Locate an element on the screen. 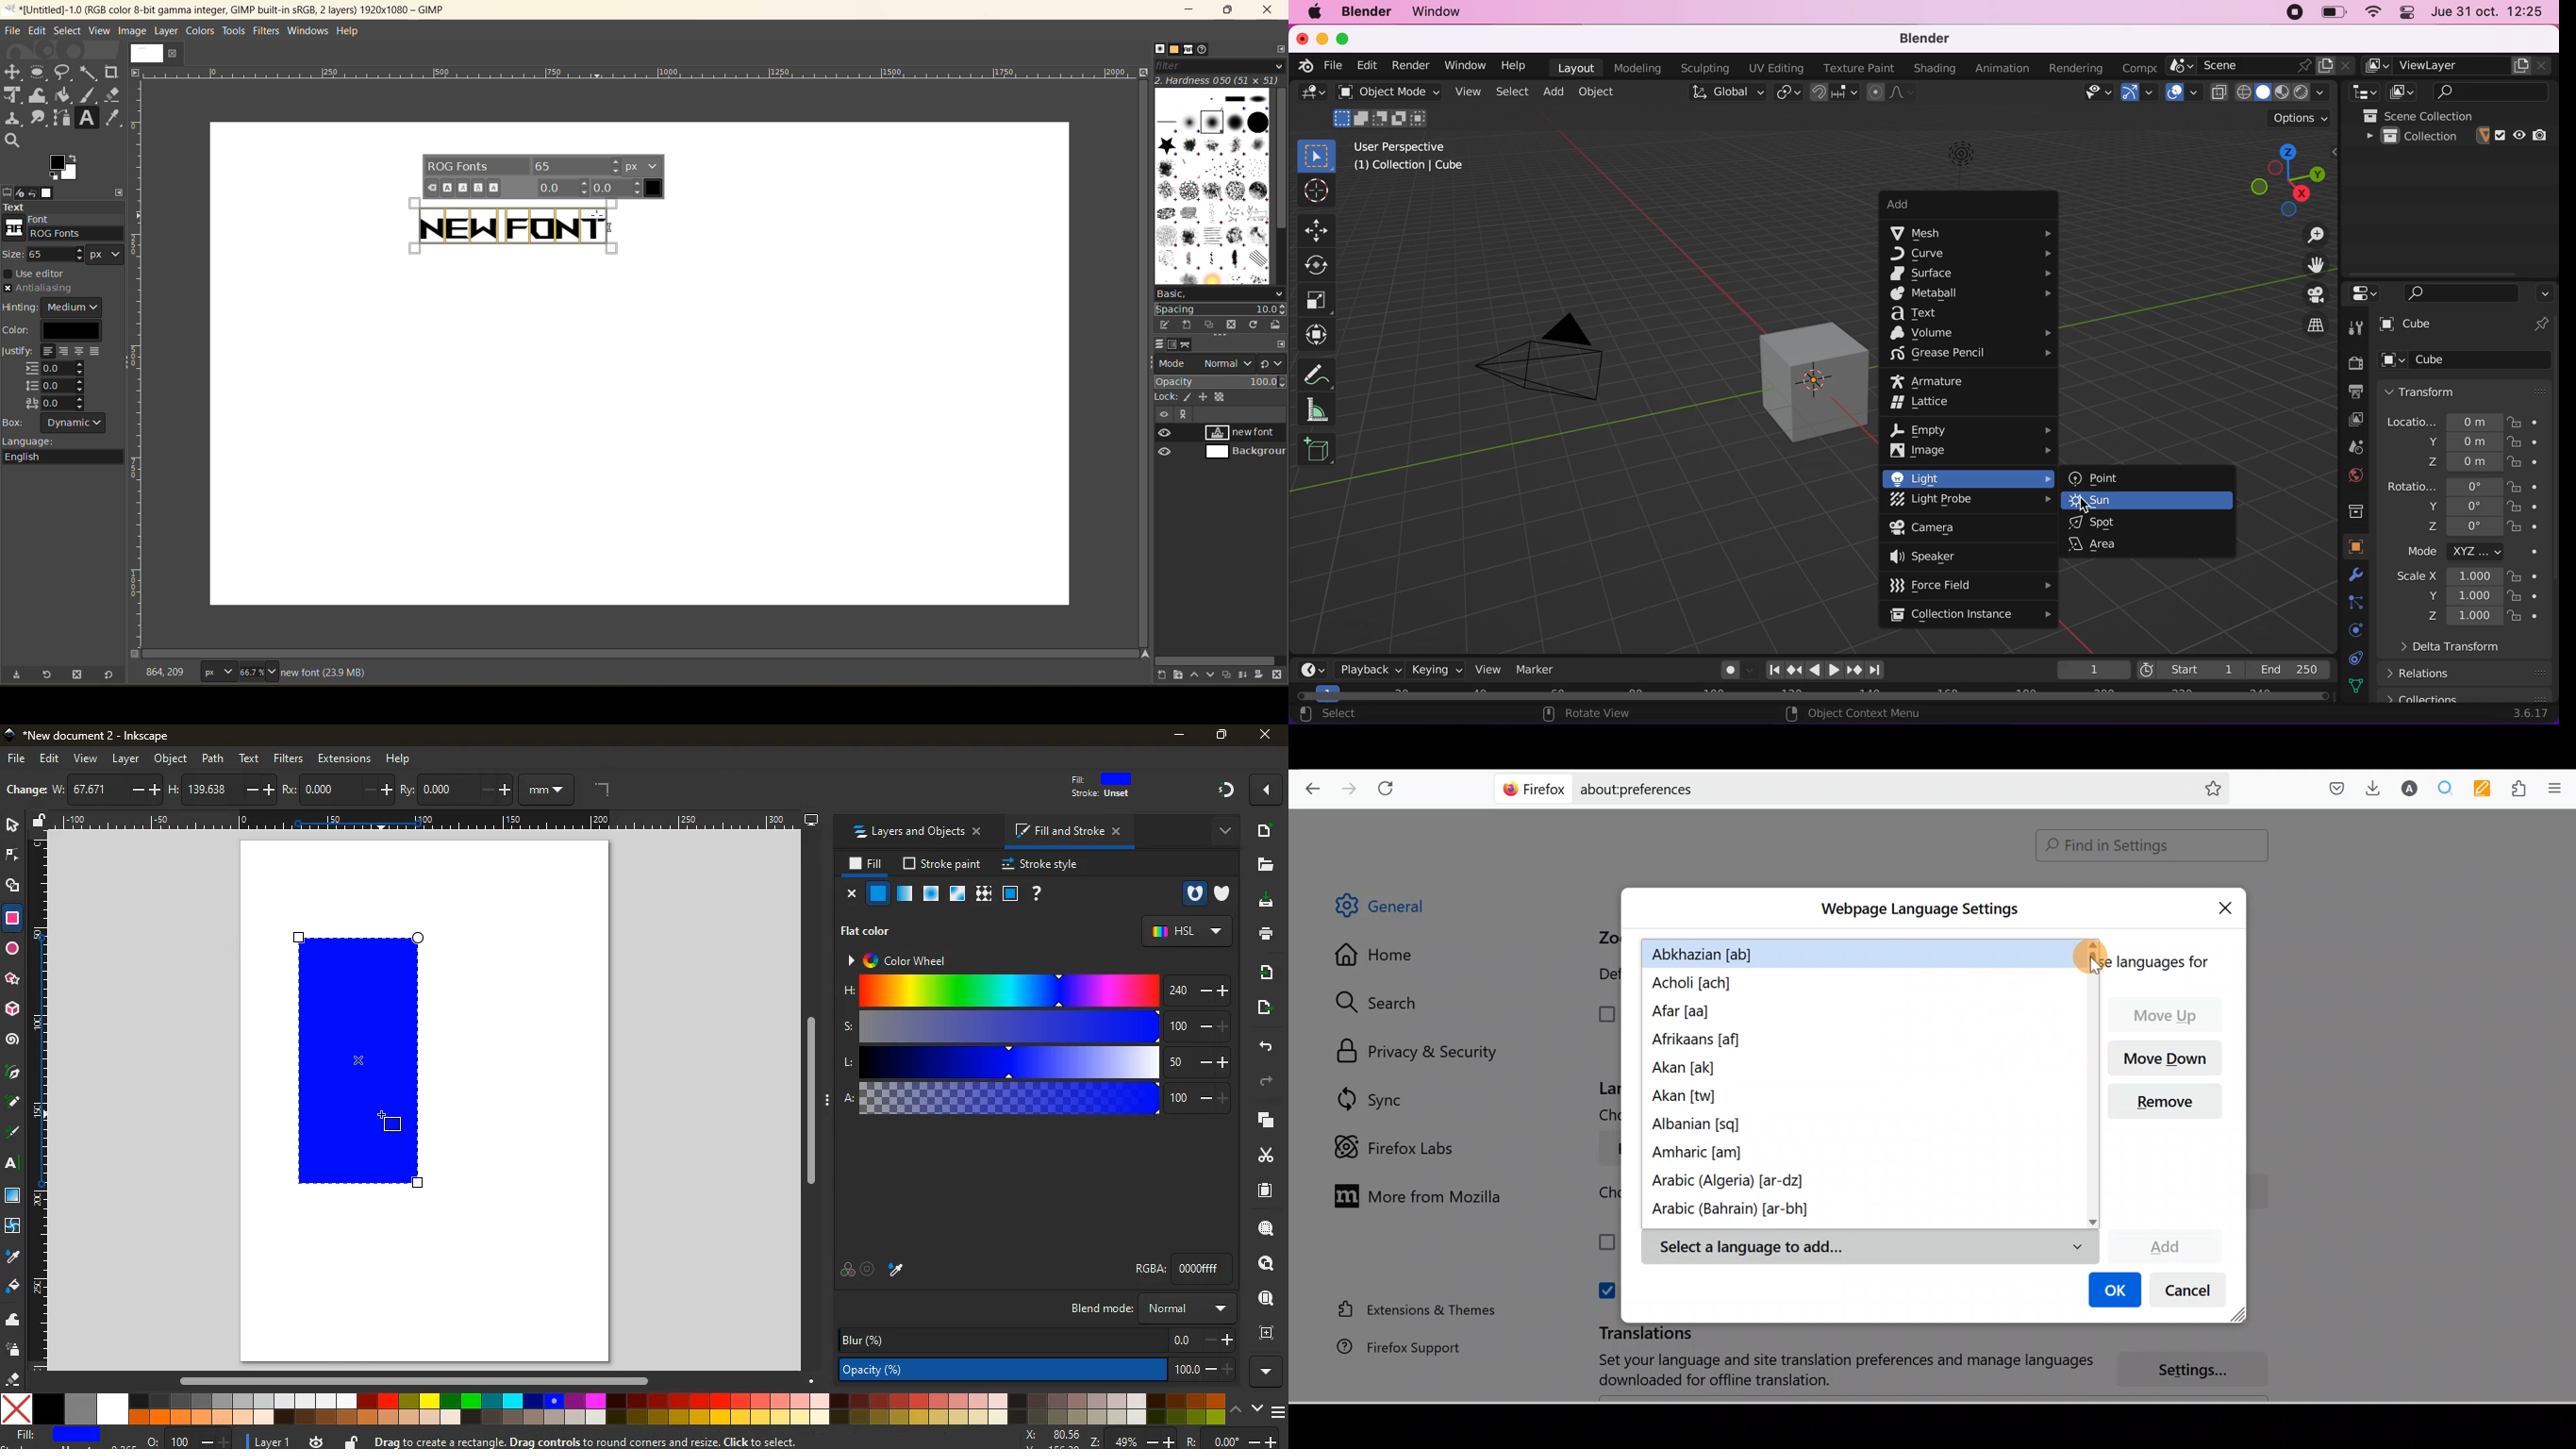 The image size is (2576, 1456). spacing is located at coordinates (1219, 310).